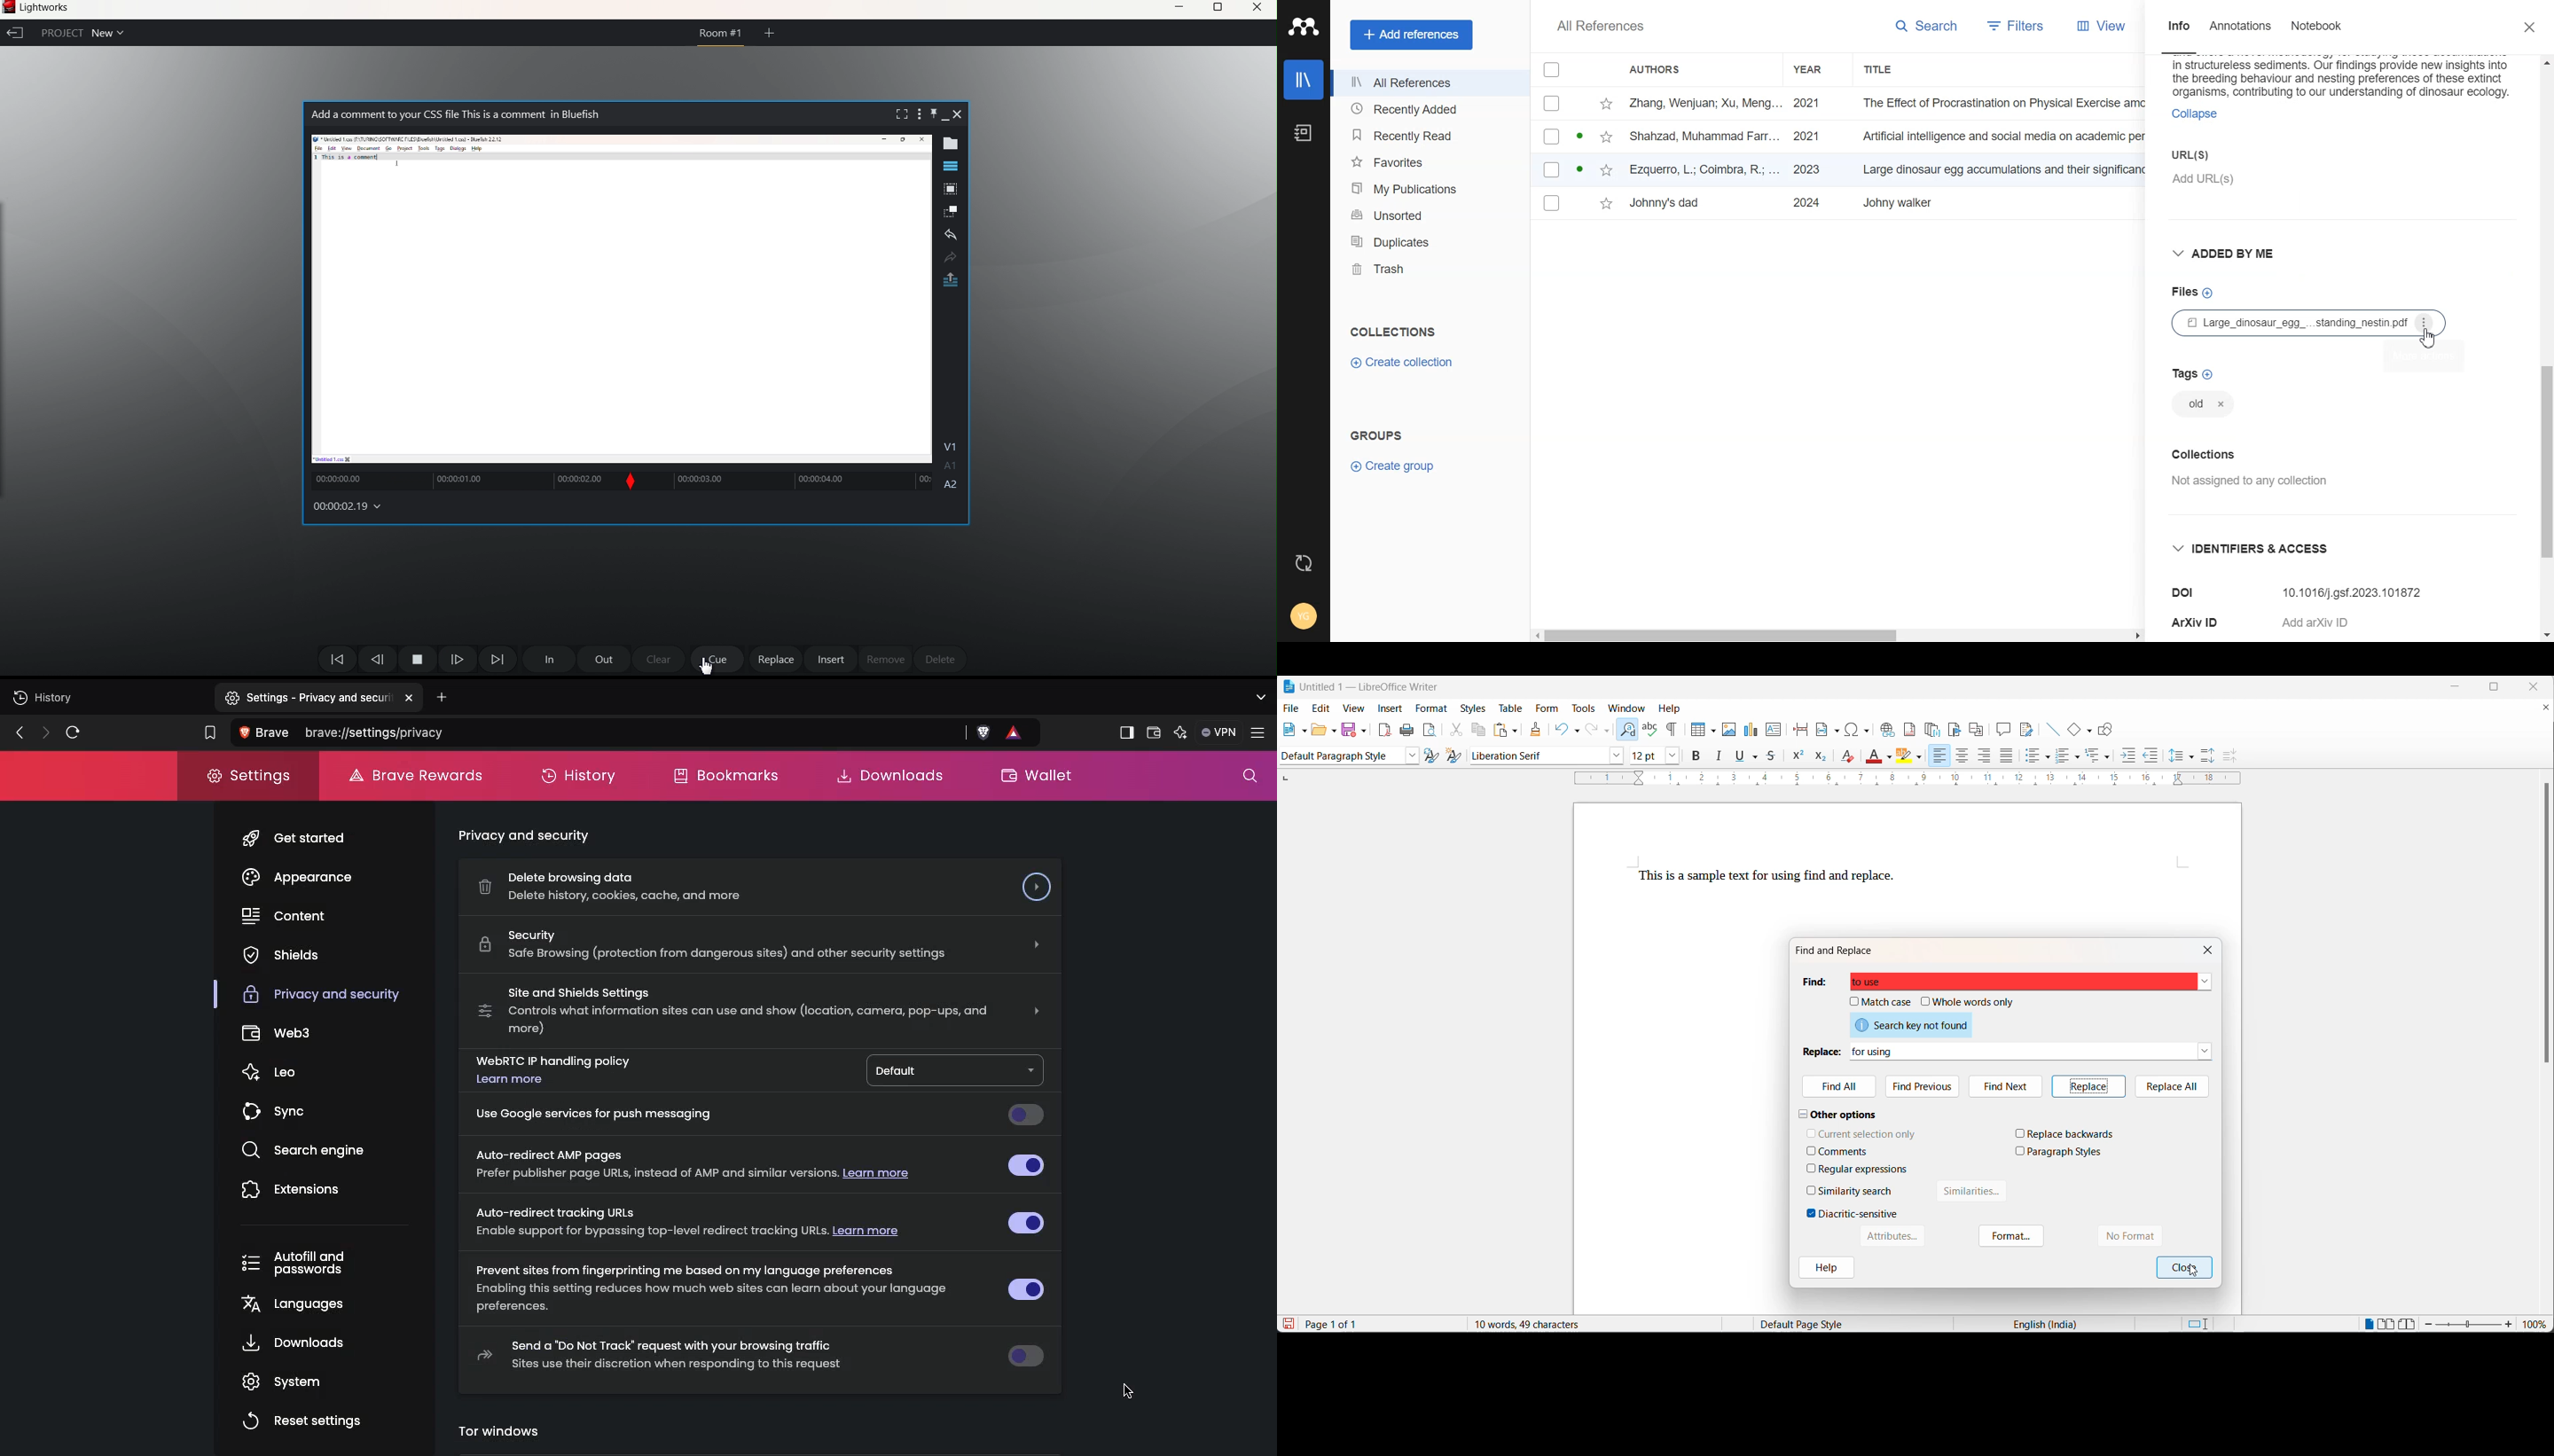 Image resolution: width=2576 pixels, height=1456 pixels. Describe the element at coordinates (1304, 617) in the screenshot. I see `Account` at that location.